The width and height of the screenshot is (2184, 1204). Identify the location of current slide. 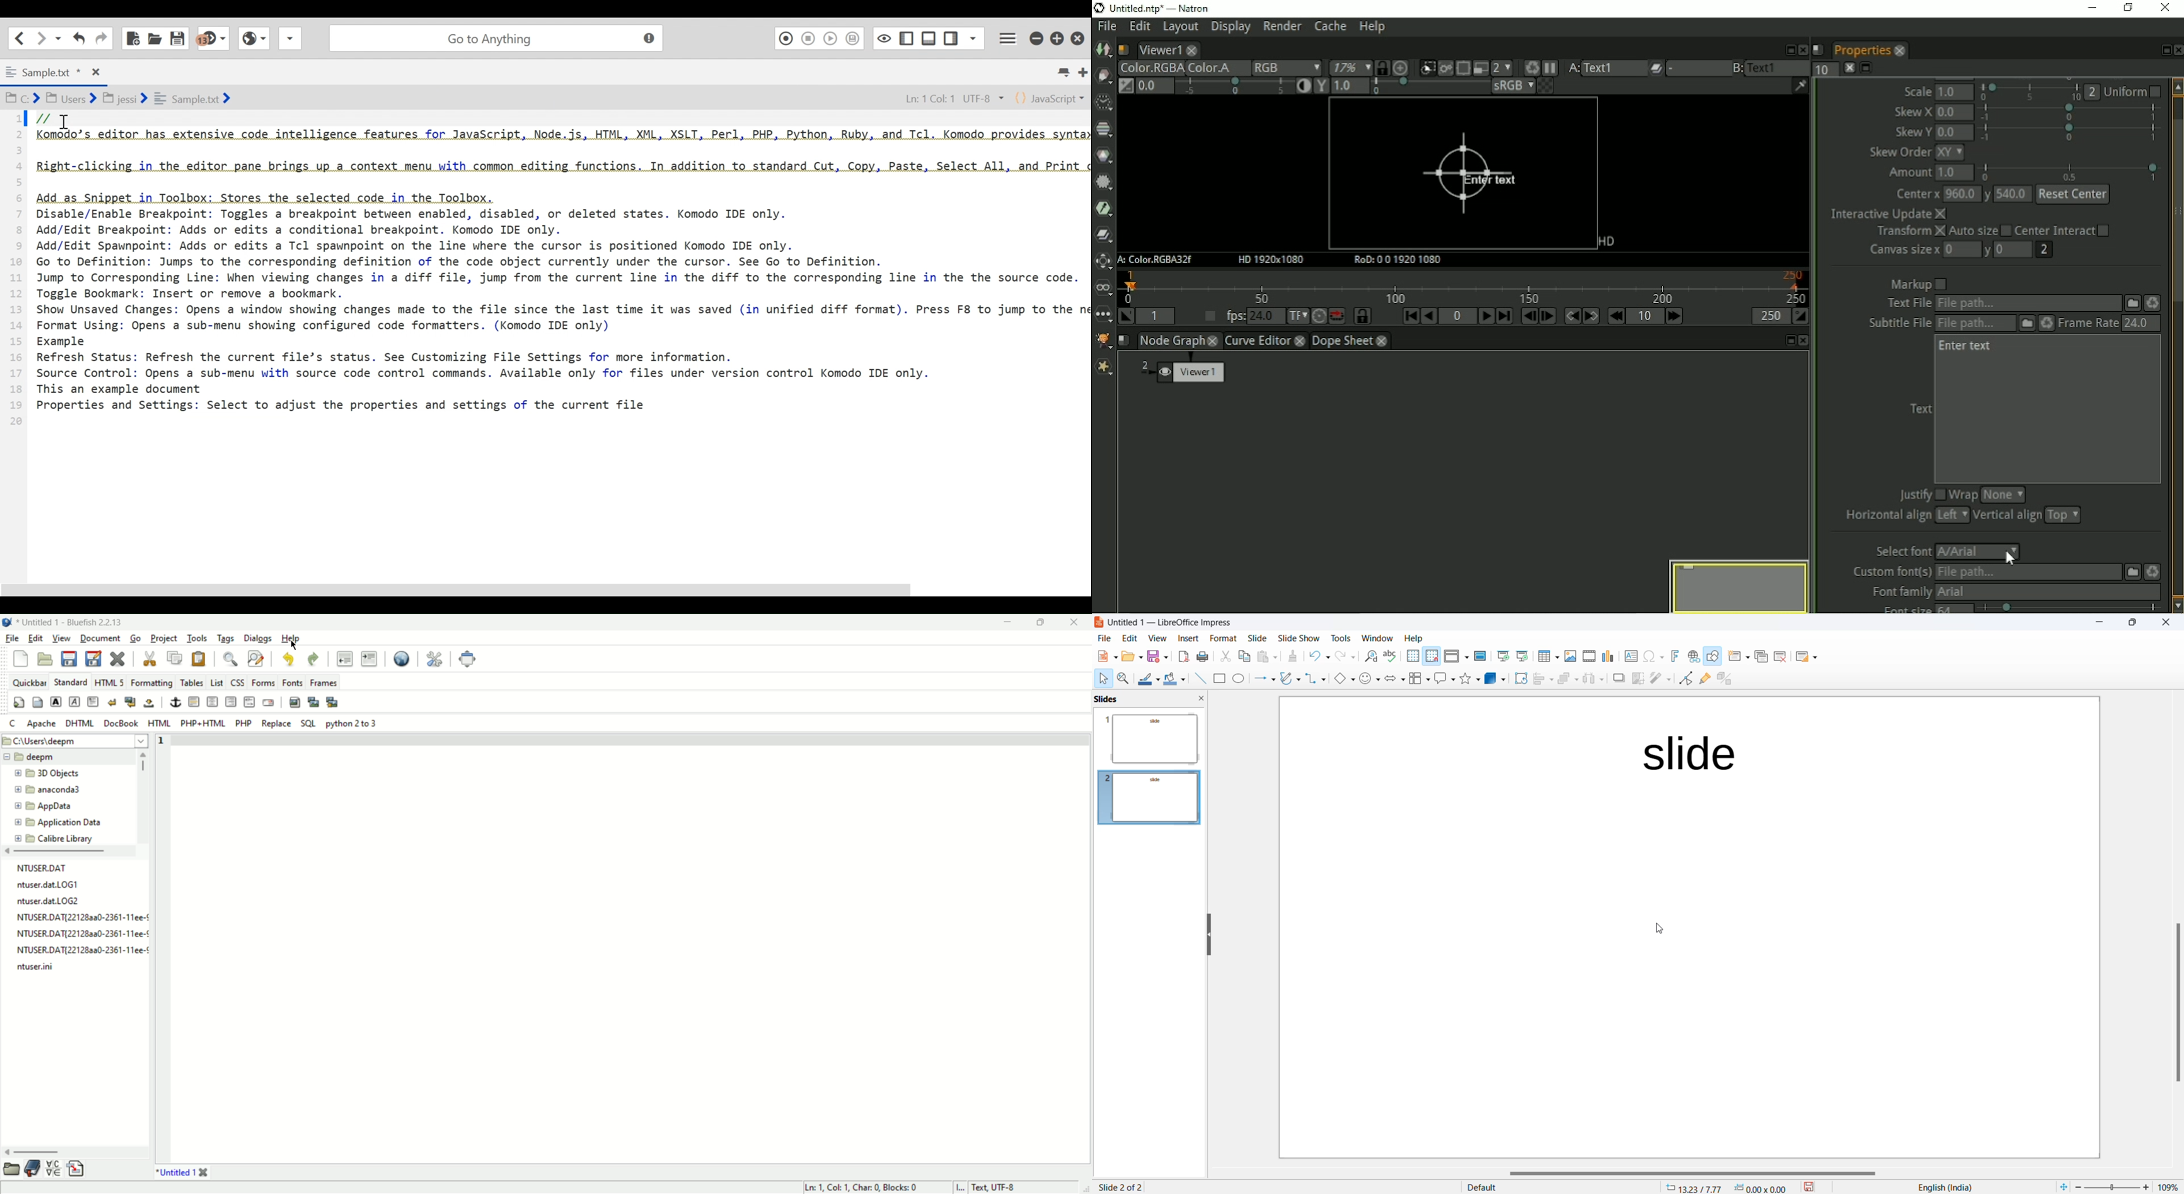
(1690, 928).